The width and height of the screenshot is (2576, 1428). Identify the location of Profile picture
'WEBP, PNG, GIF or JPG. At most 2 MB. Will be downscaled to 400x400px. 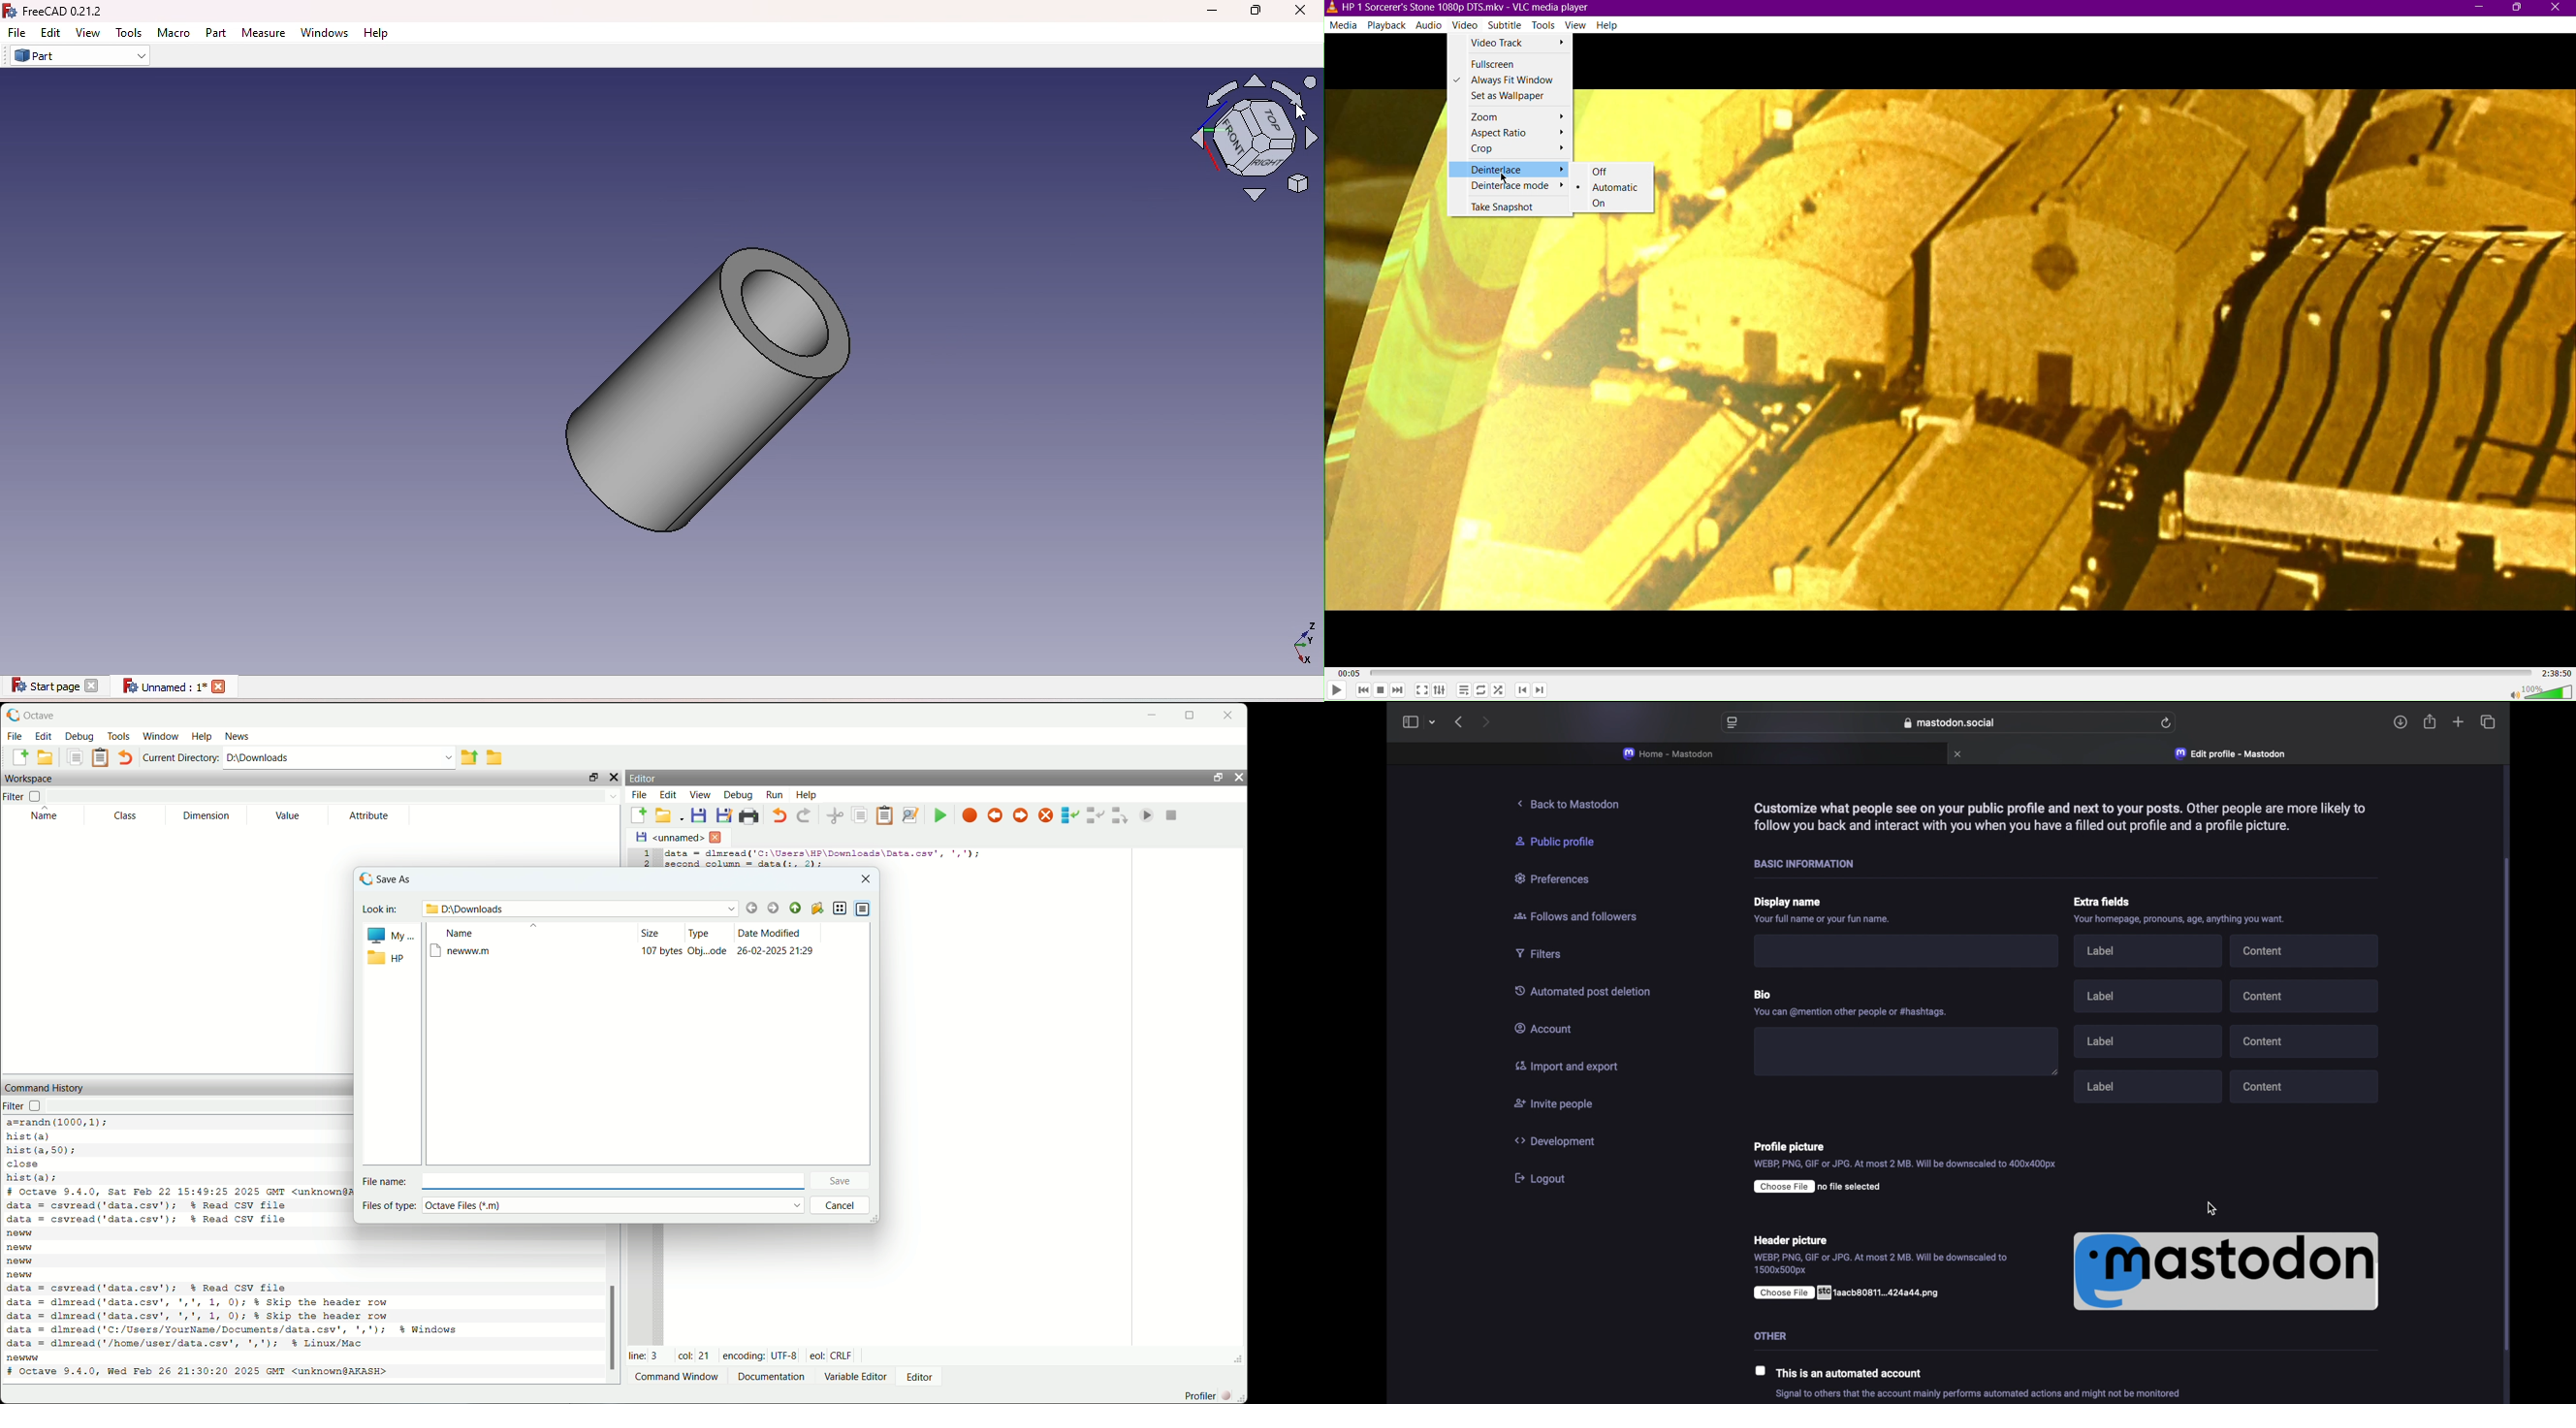
(1929, 1154).